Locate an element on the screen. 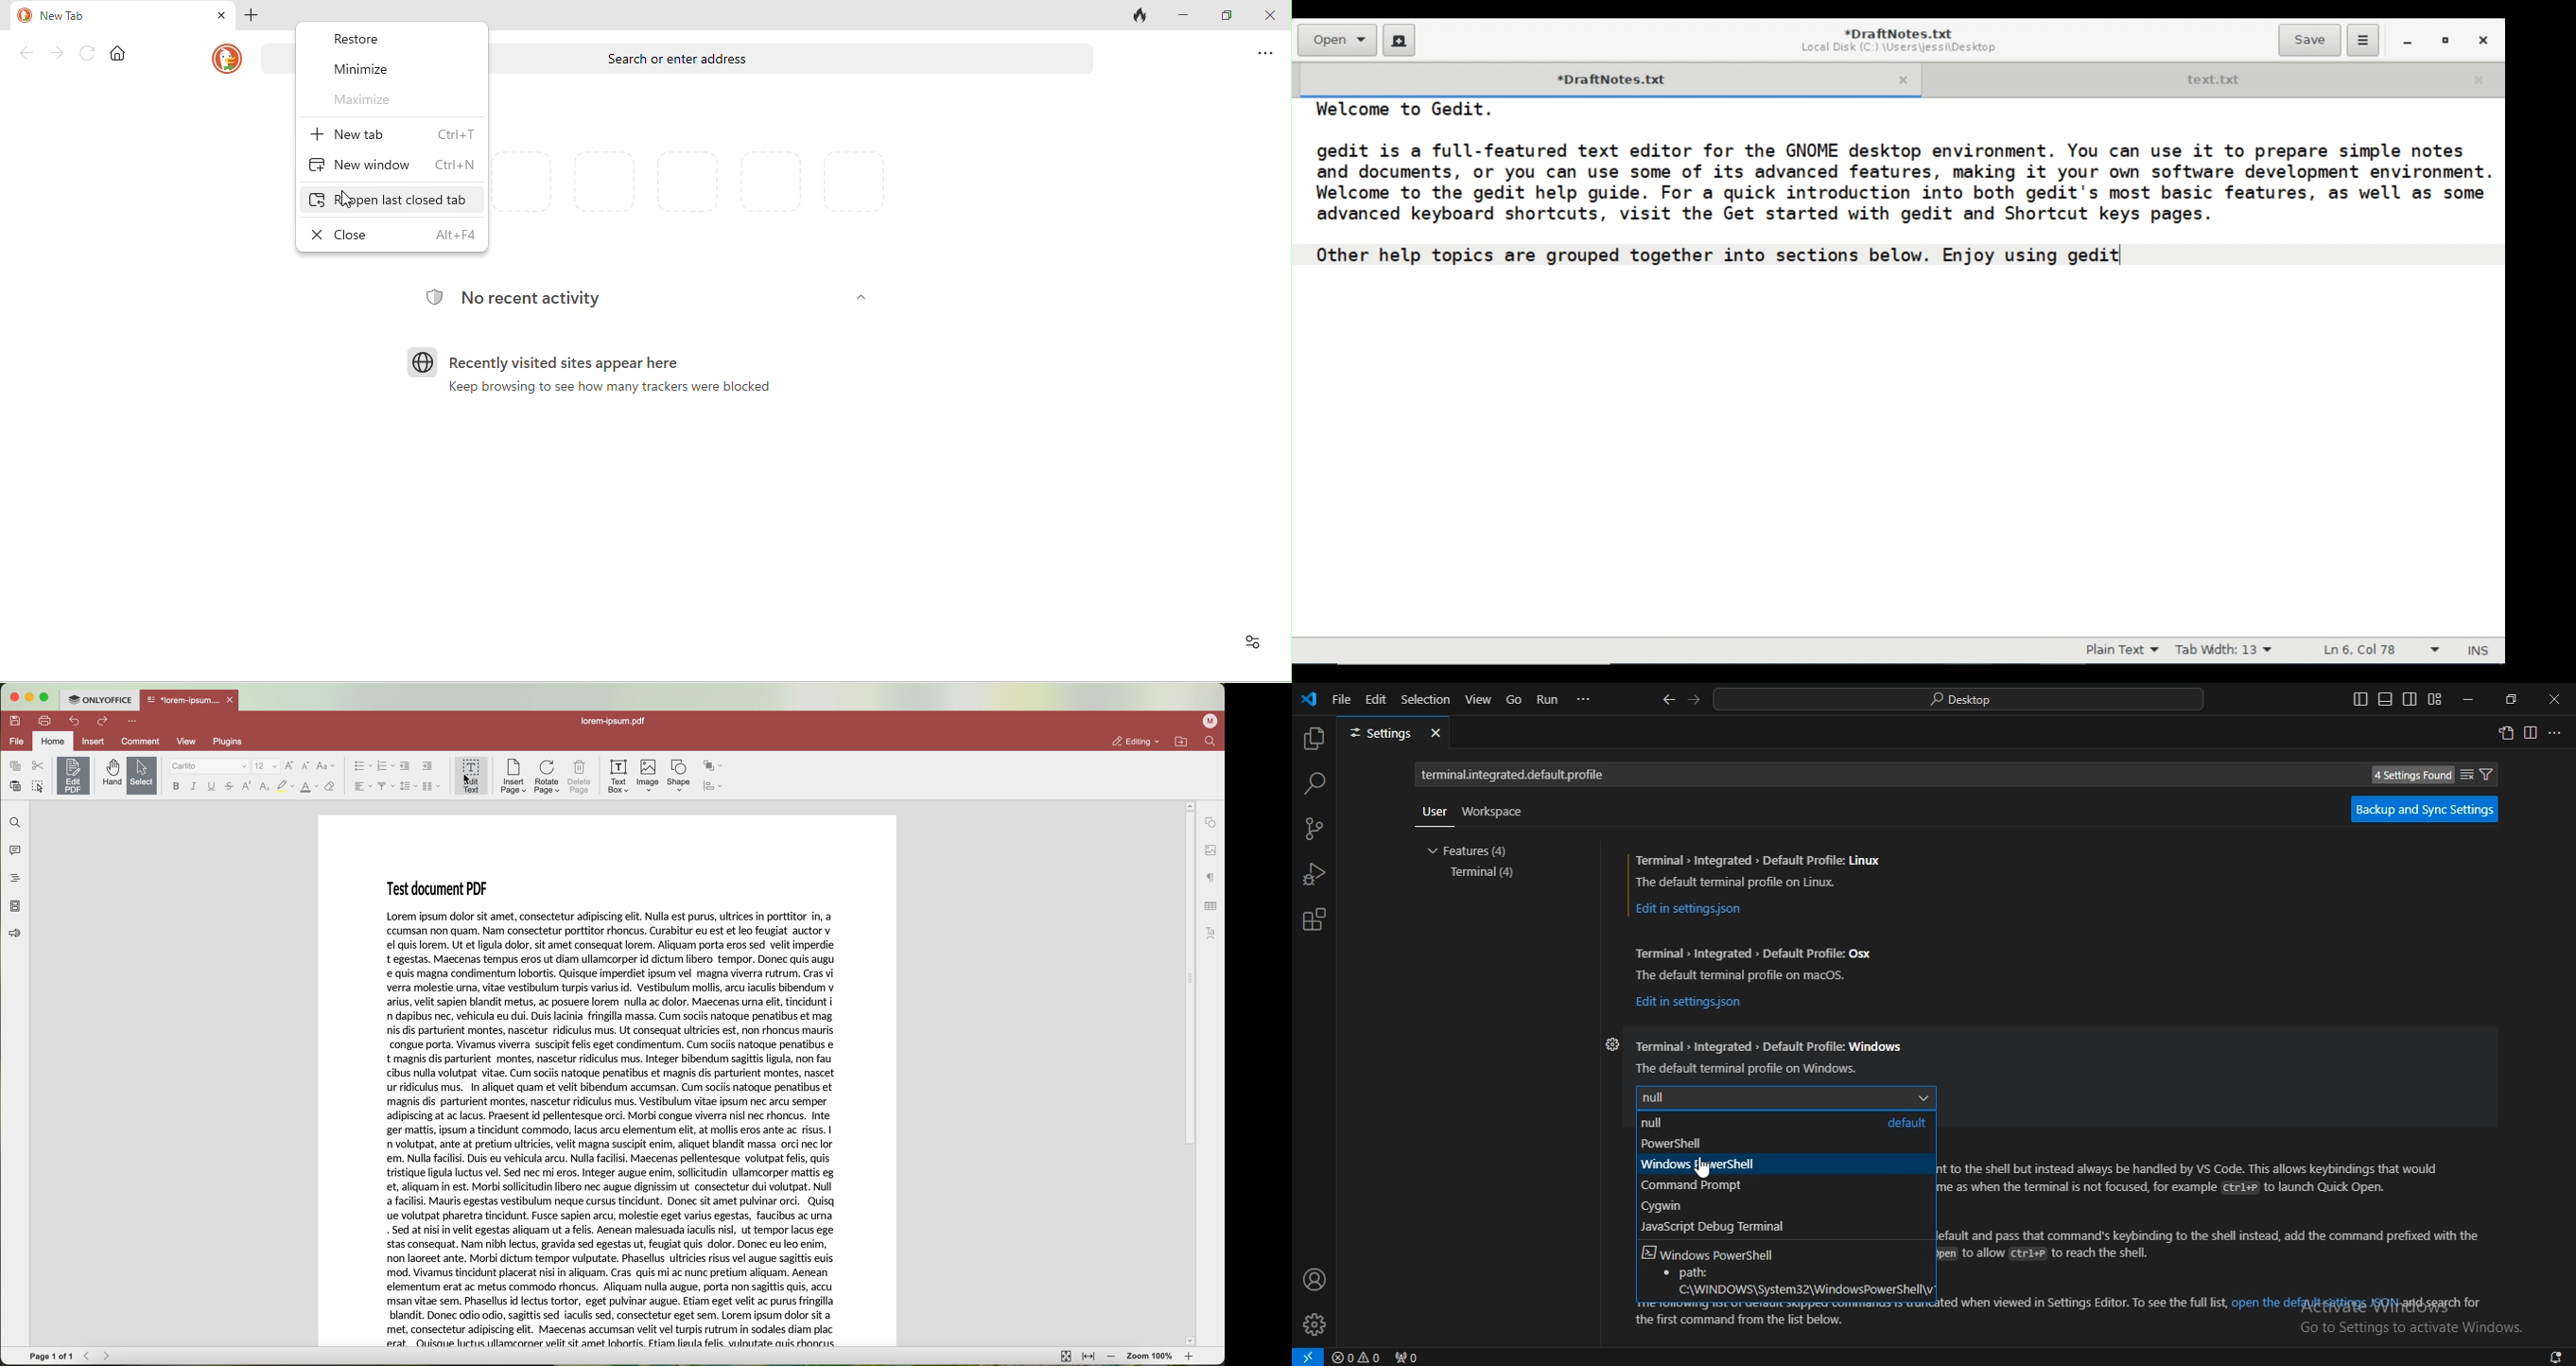  customize layout is located at coordinates (2435, 698).